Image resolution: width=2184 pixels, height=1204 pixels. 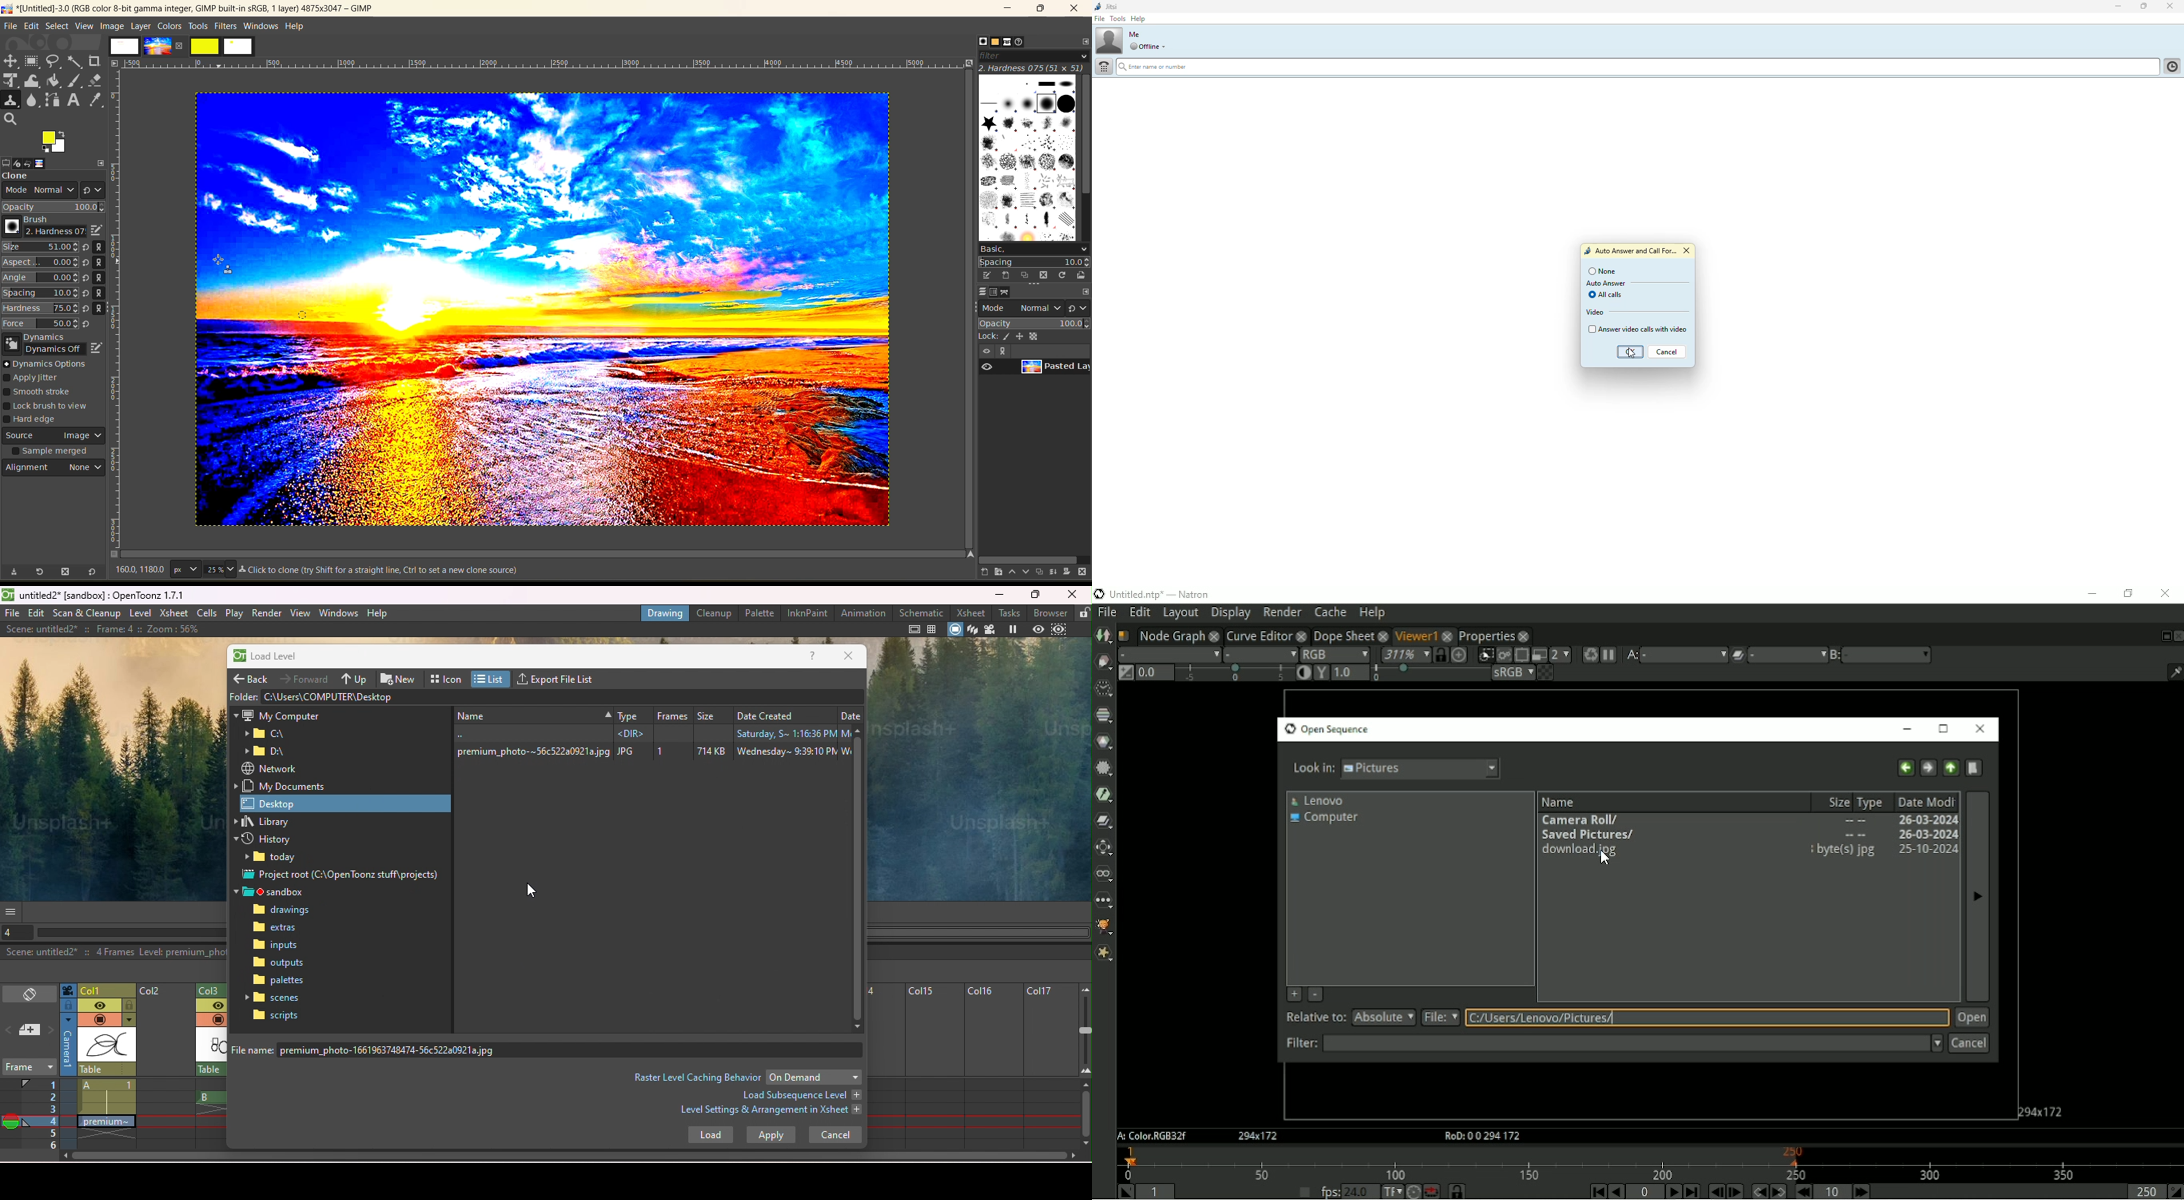 What do you see at coordinates (219, 569) in the screenshot?
I see `size` at bounding box center [219, 569].